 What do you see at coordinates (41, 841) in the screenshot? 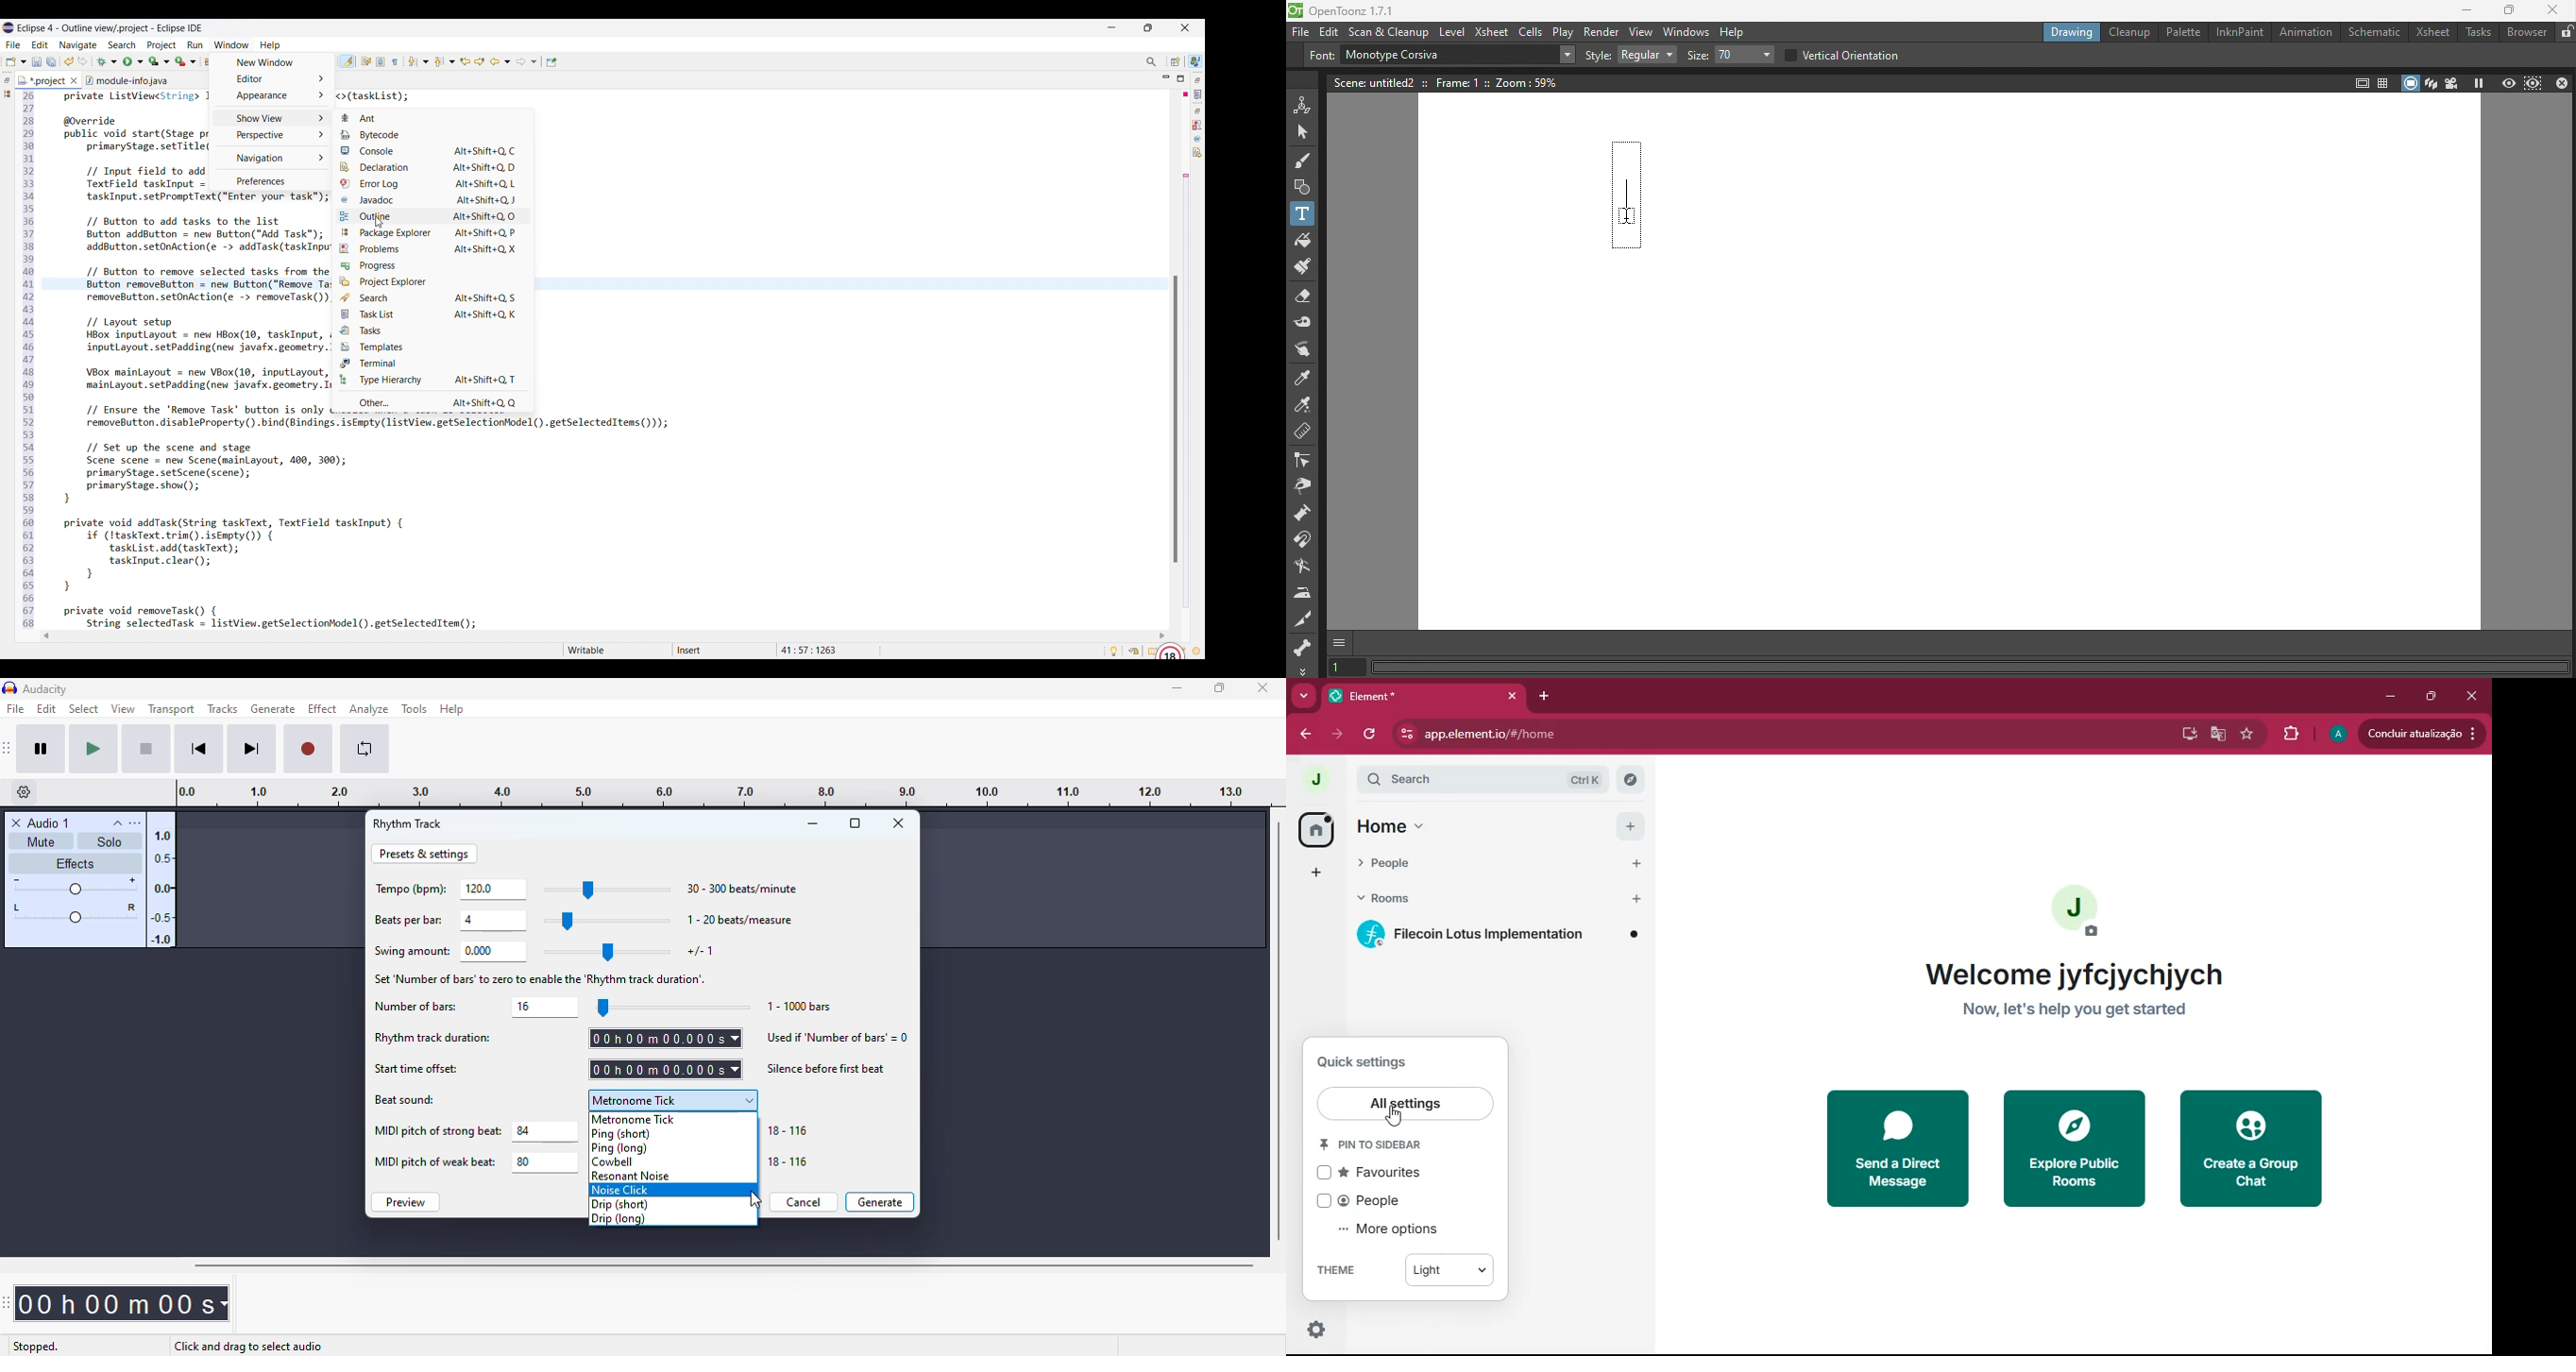
I see `mute` at bounding box center [41, 841].